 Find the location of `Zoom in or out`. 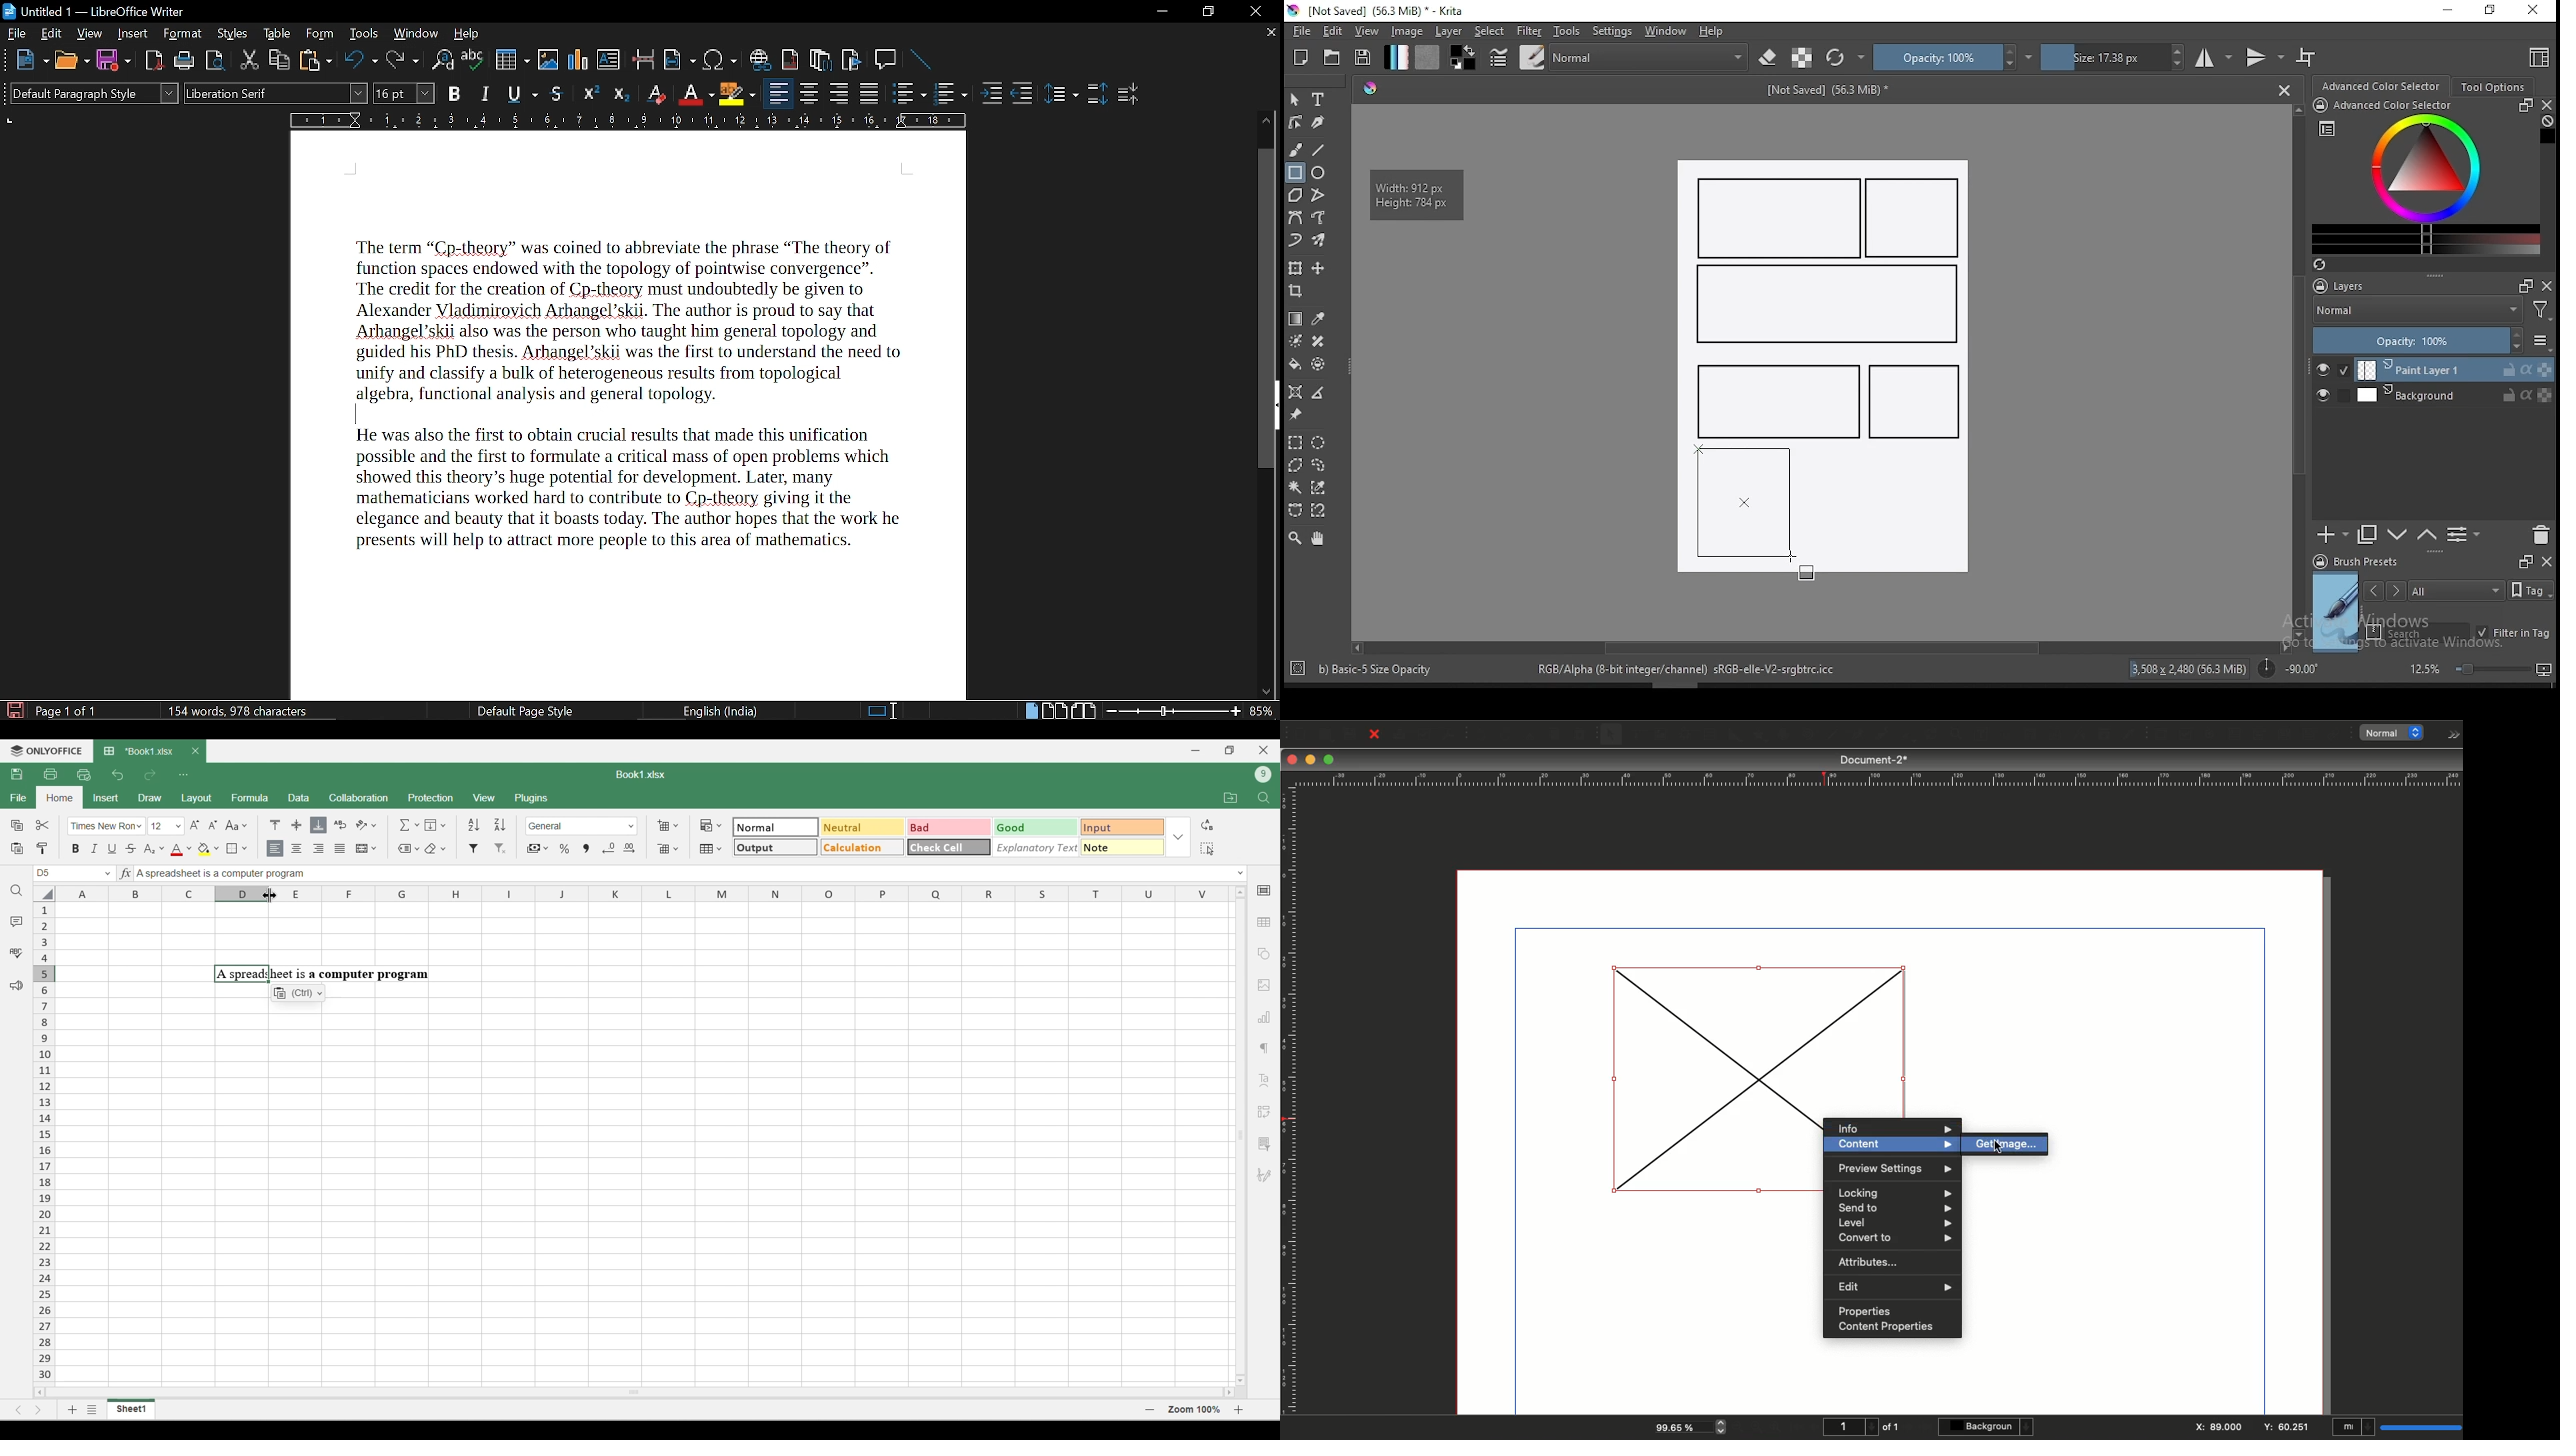

Zoom in or out is located at coordinates (1933, 736).